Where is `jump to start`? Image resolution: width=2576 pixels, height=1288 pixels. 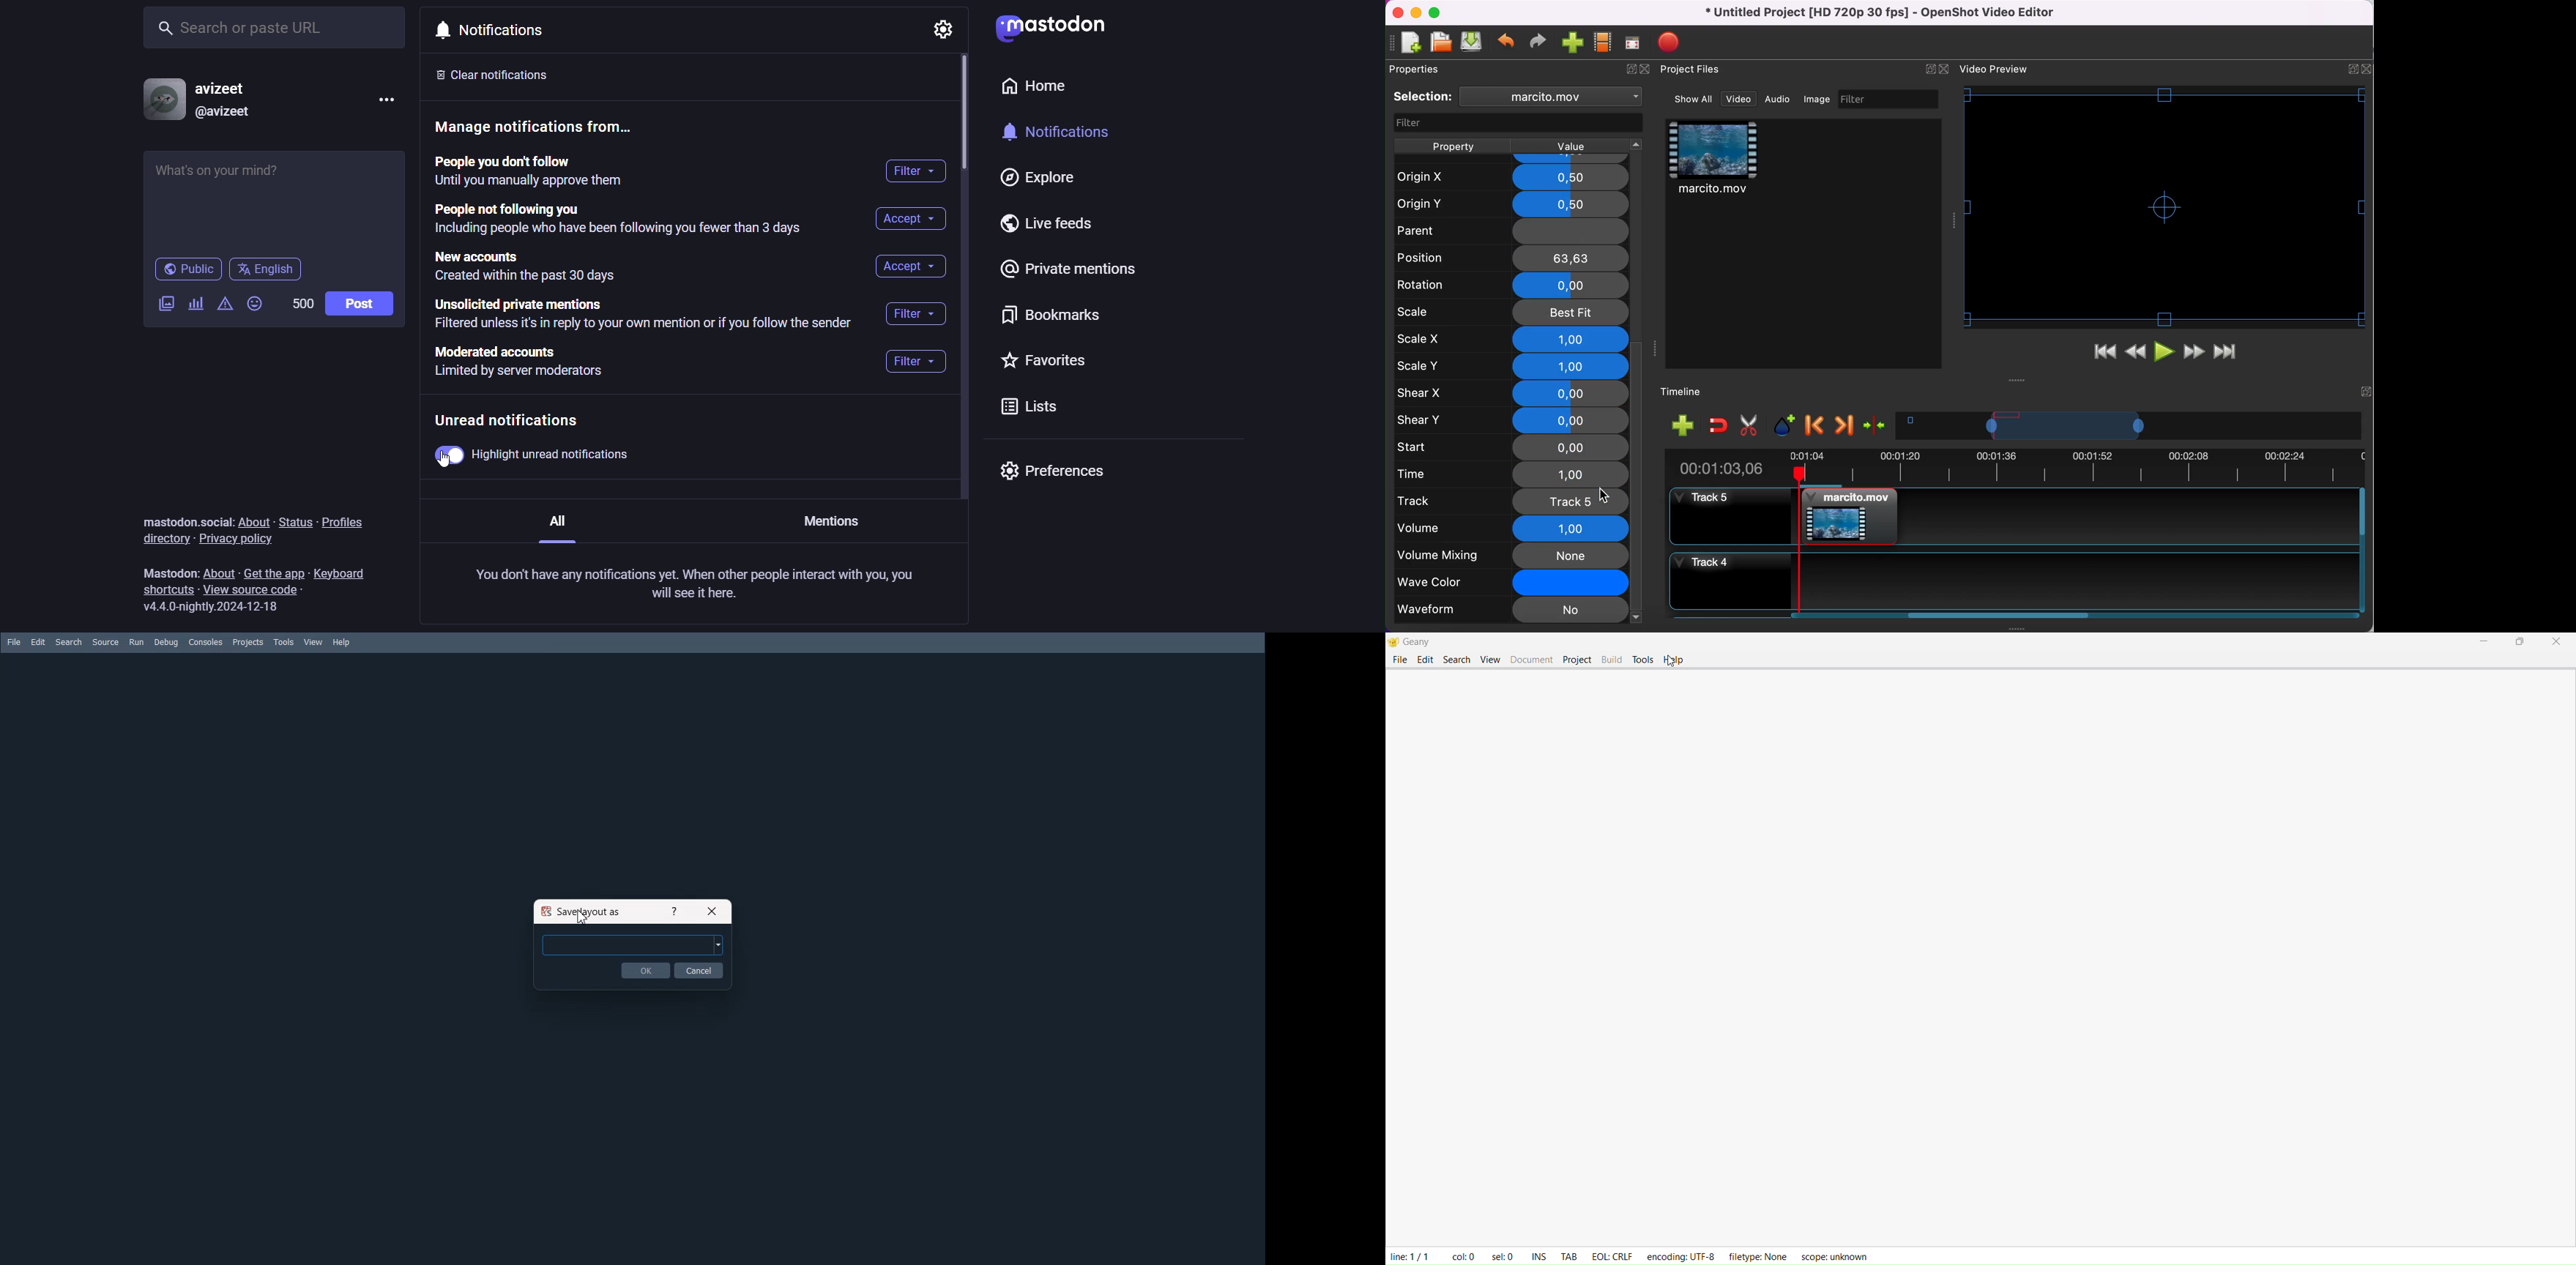 jump to start is located at coordinates (2105, 354).